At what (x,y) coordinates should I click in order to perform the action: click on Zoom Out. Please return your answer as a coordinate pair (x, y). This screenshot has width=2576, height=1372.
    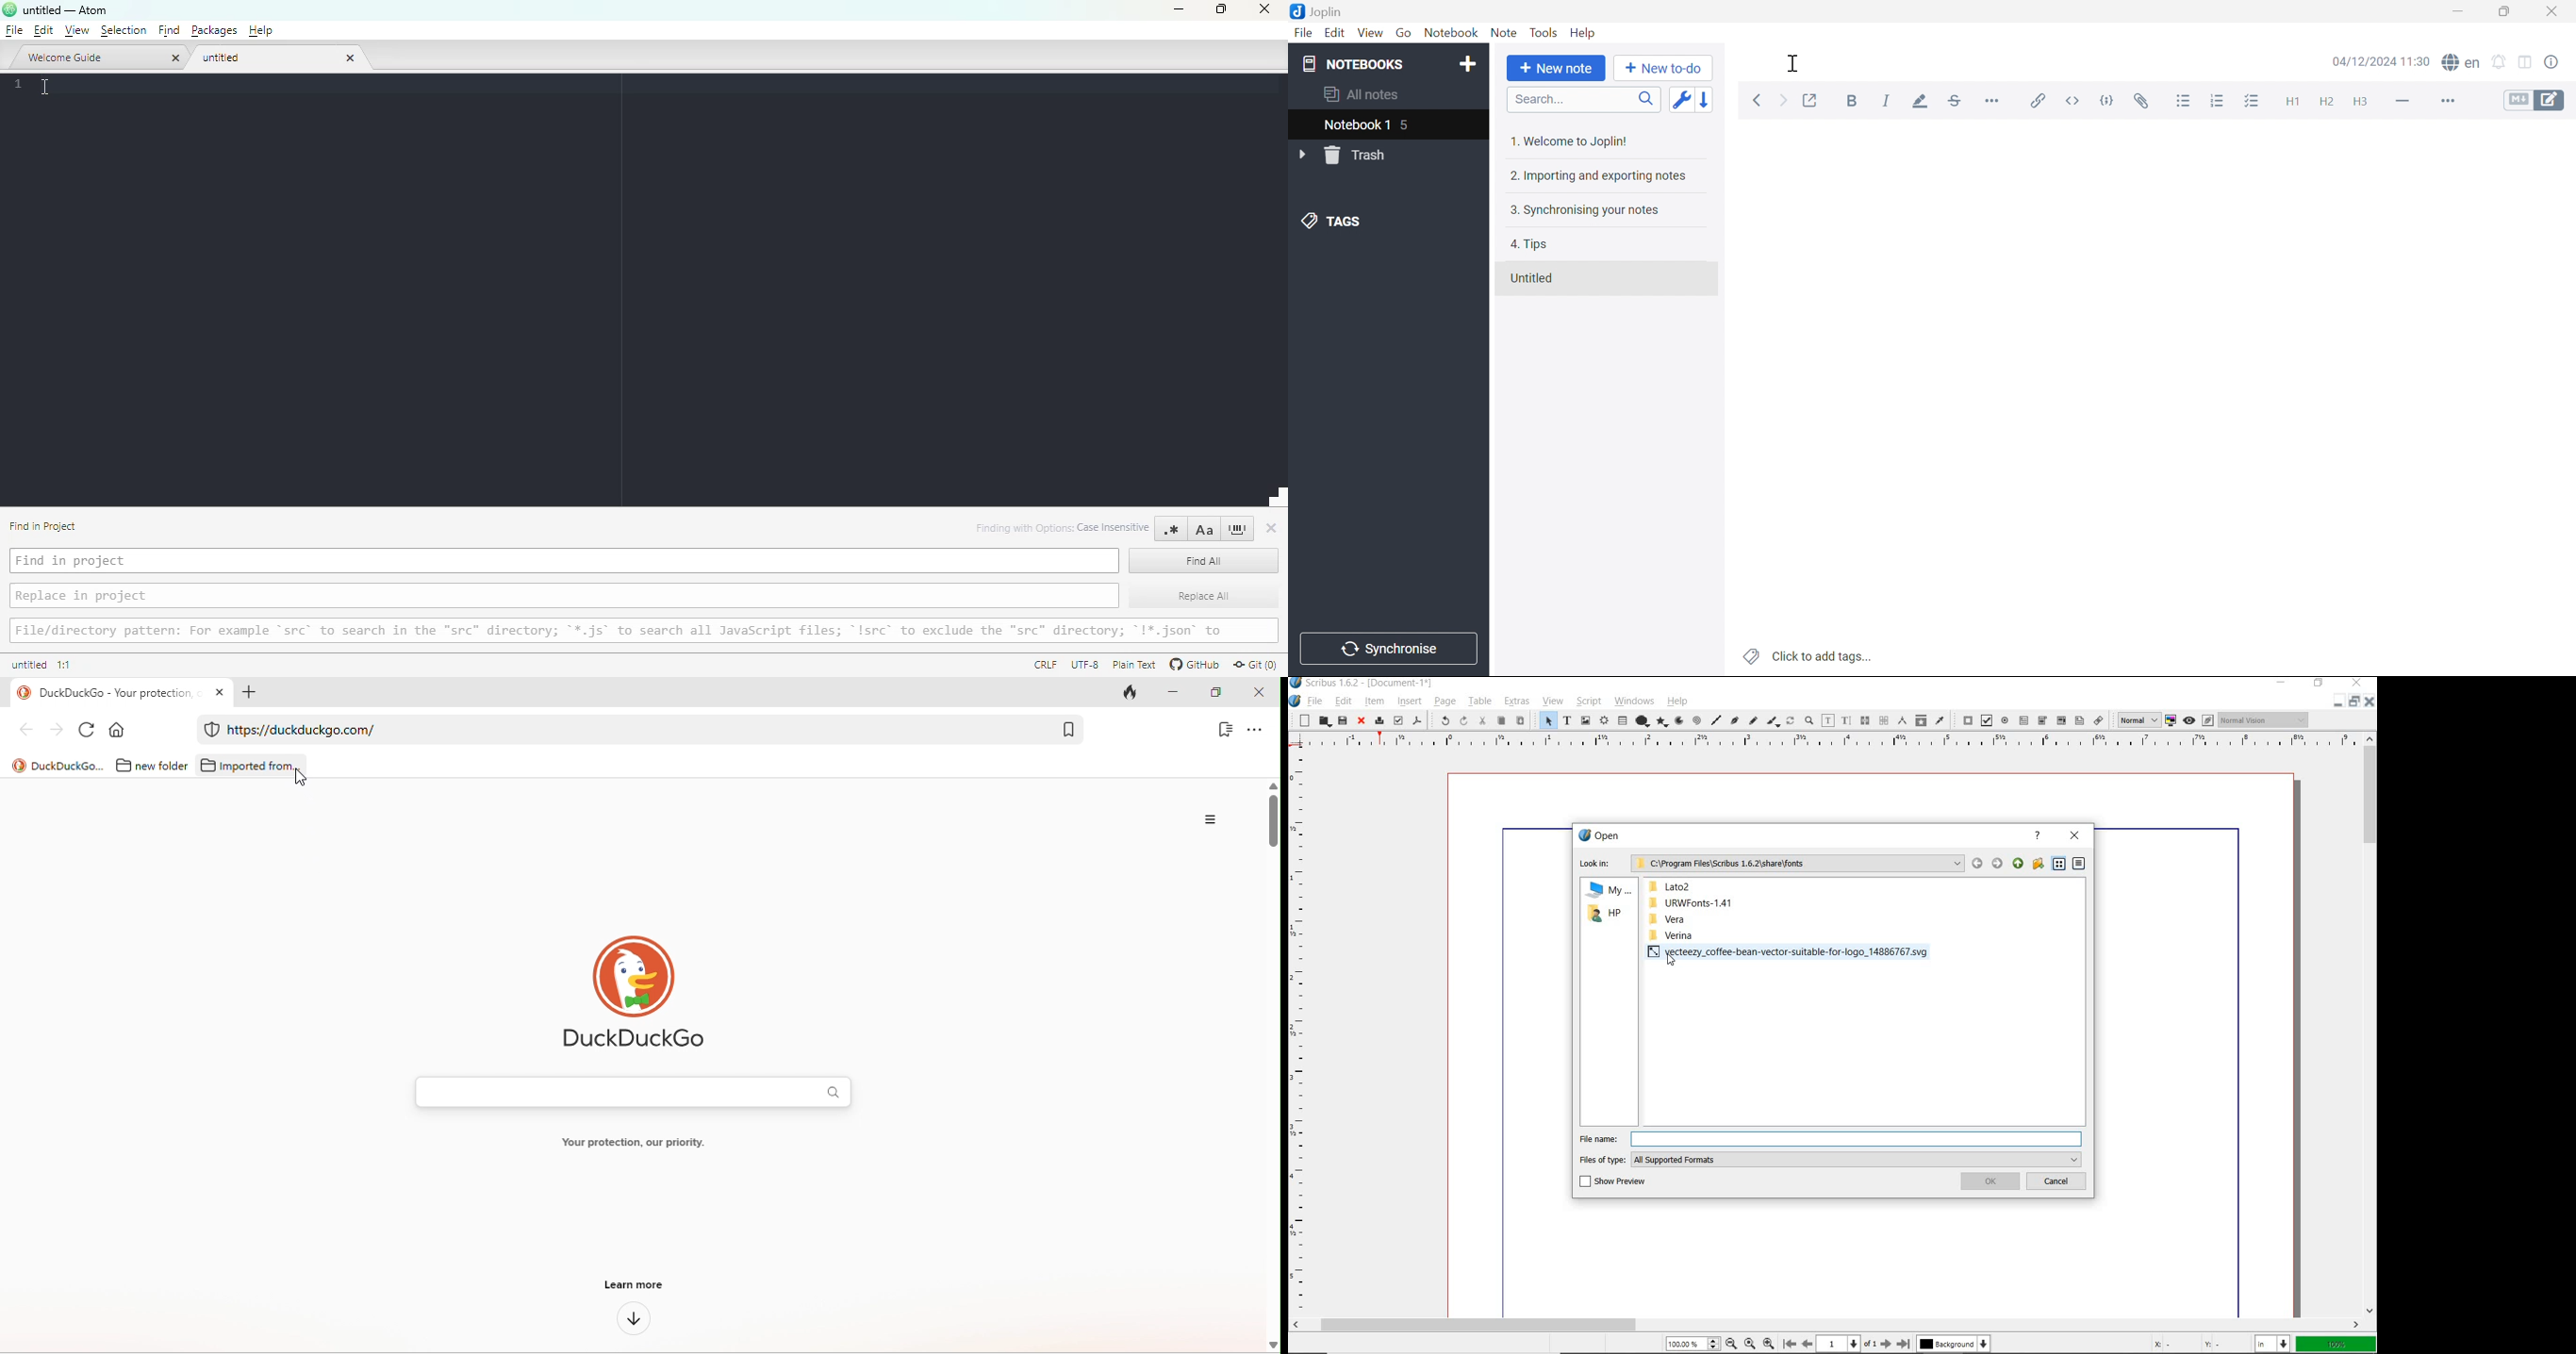
    Looking at the image, I should click on (1732, 1344).